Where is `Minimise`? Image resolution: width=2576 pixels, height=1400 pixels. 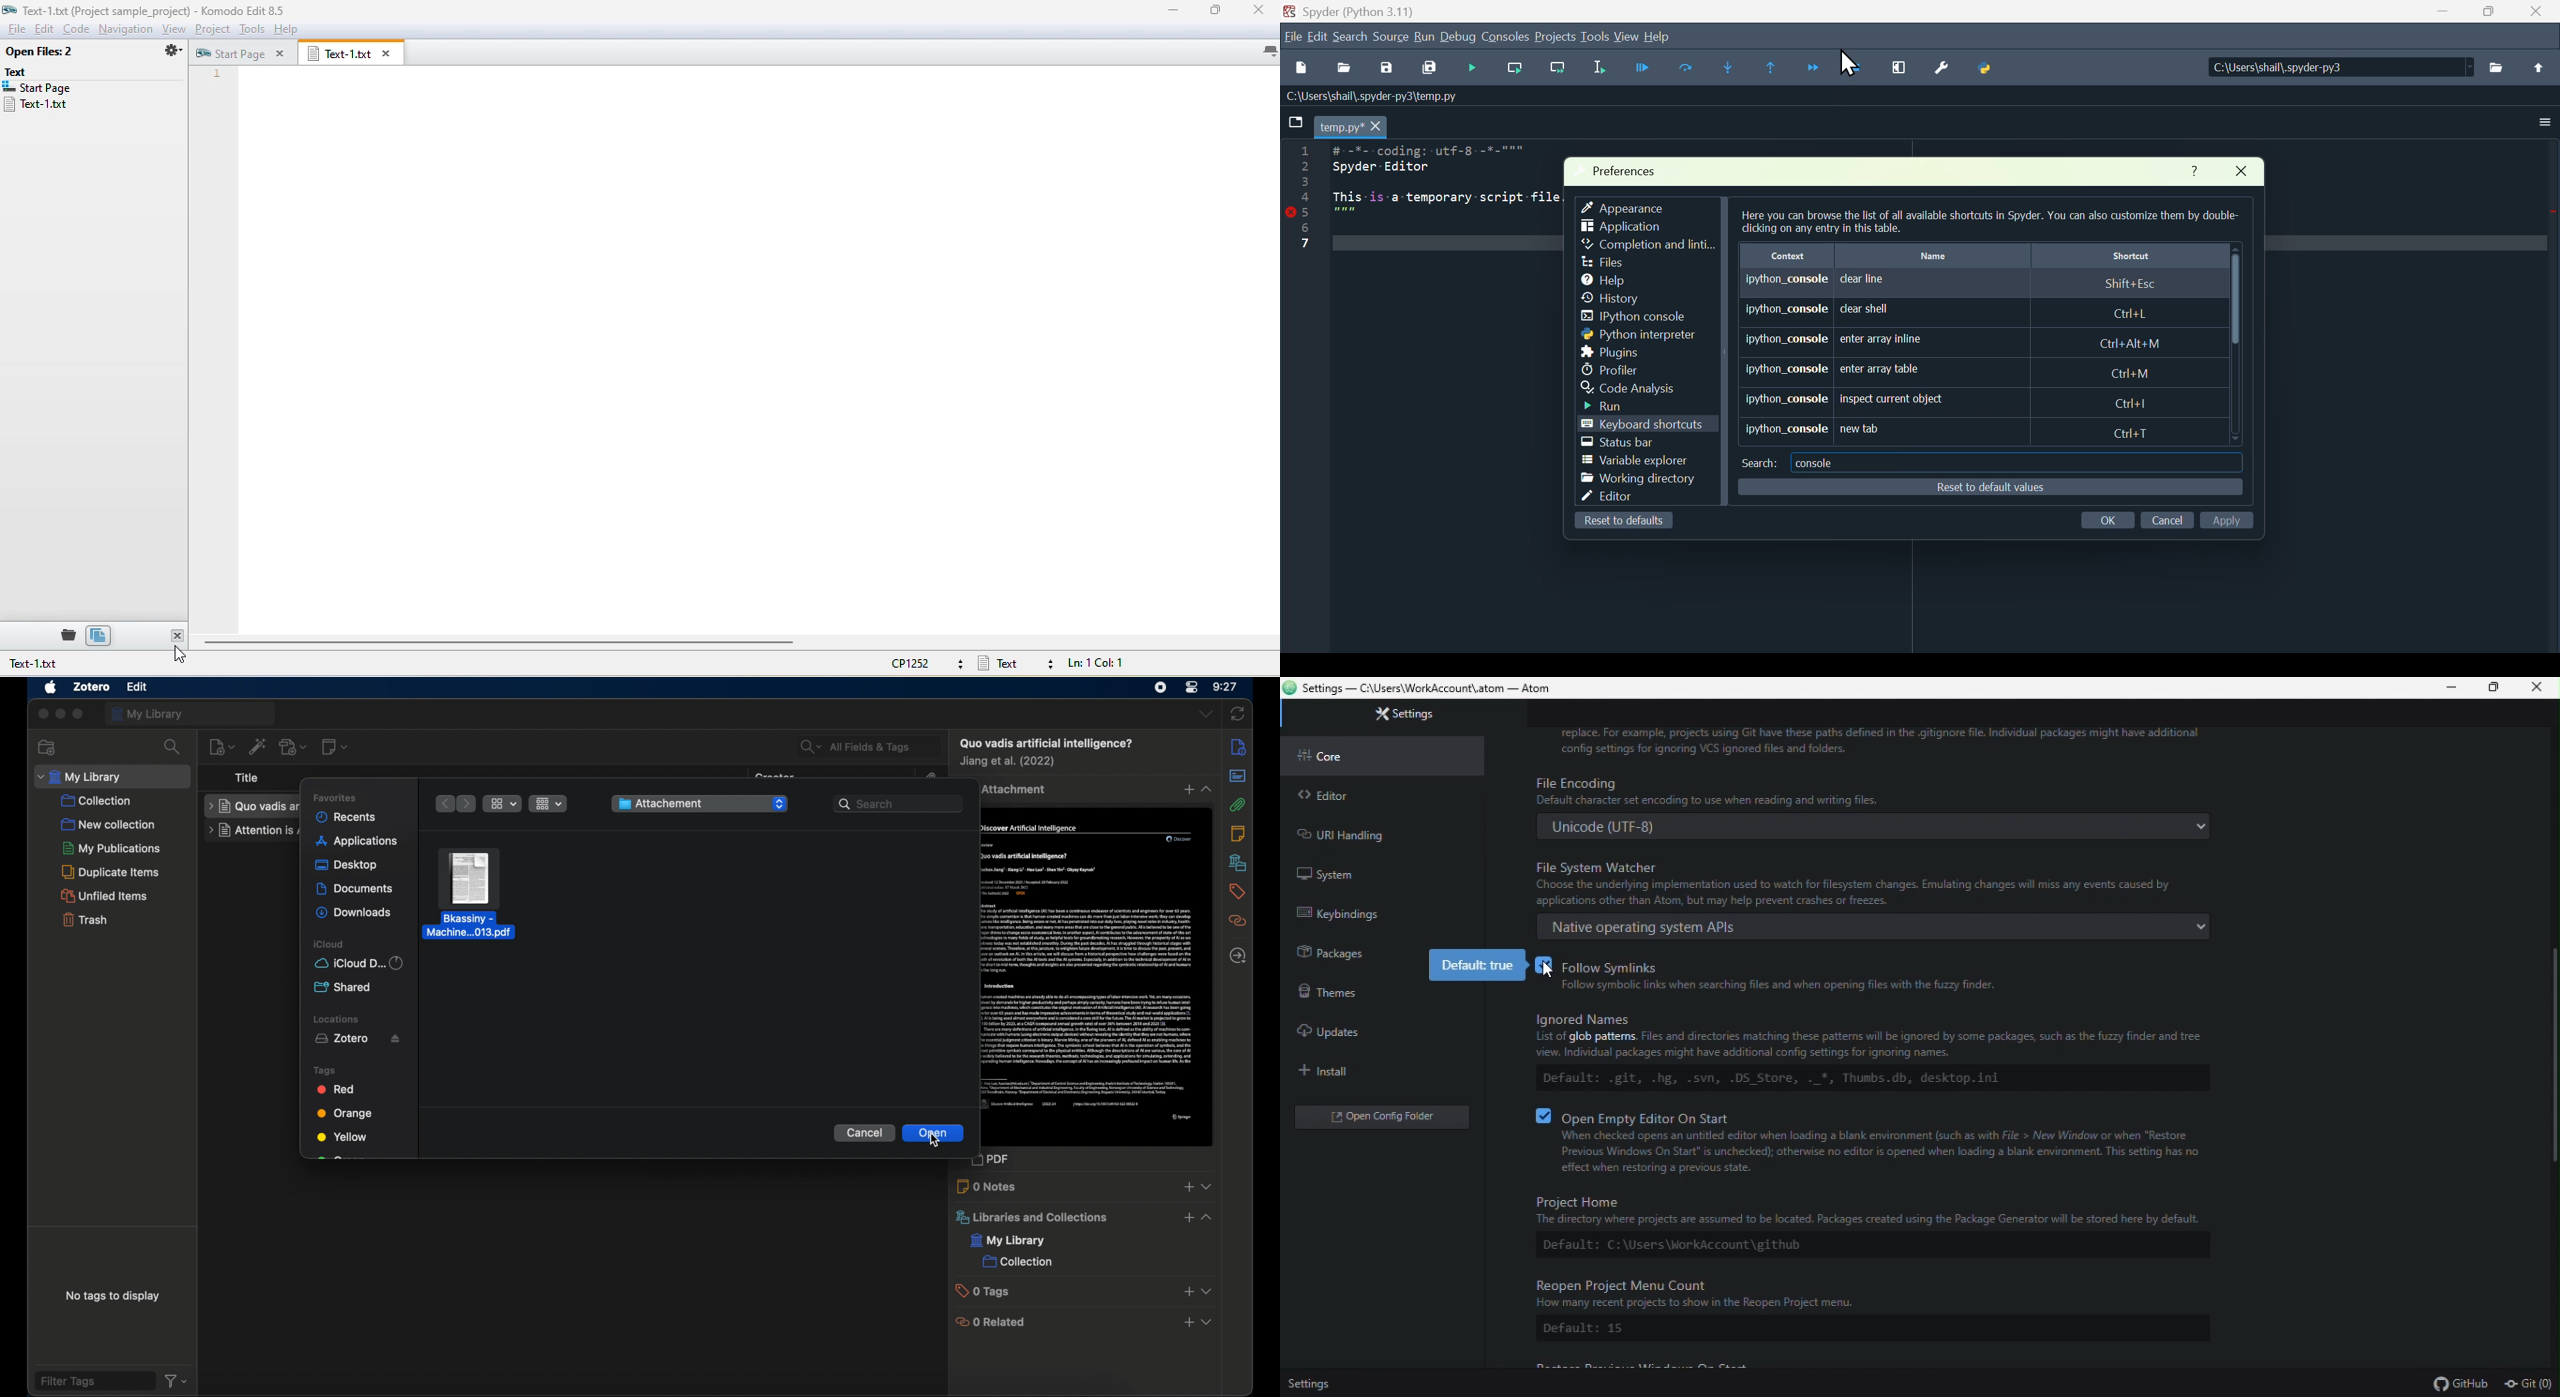
Minimise is located at coordinates (2455, 687).